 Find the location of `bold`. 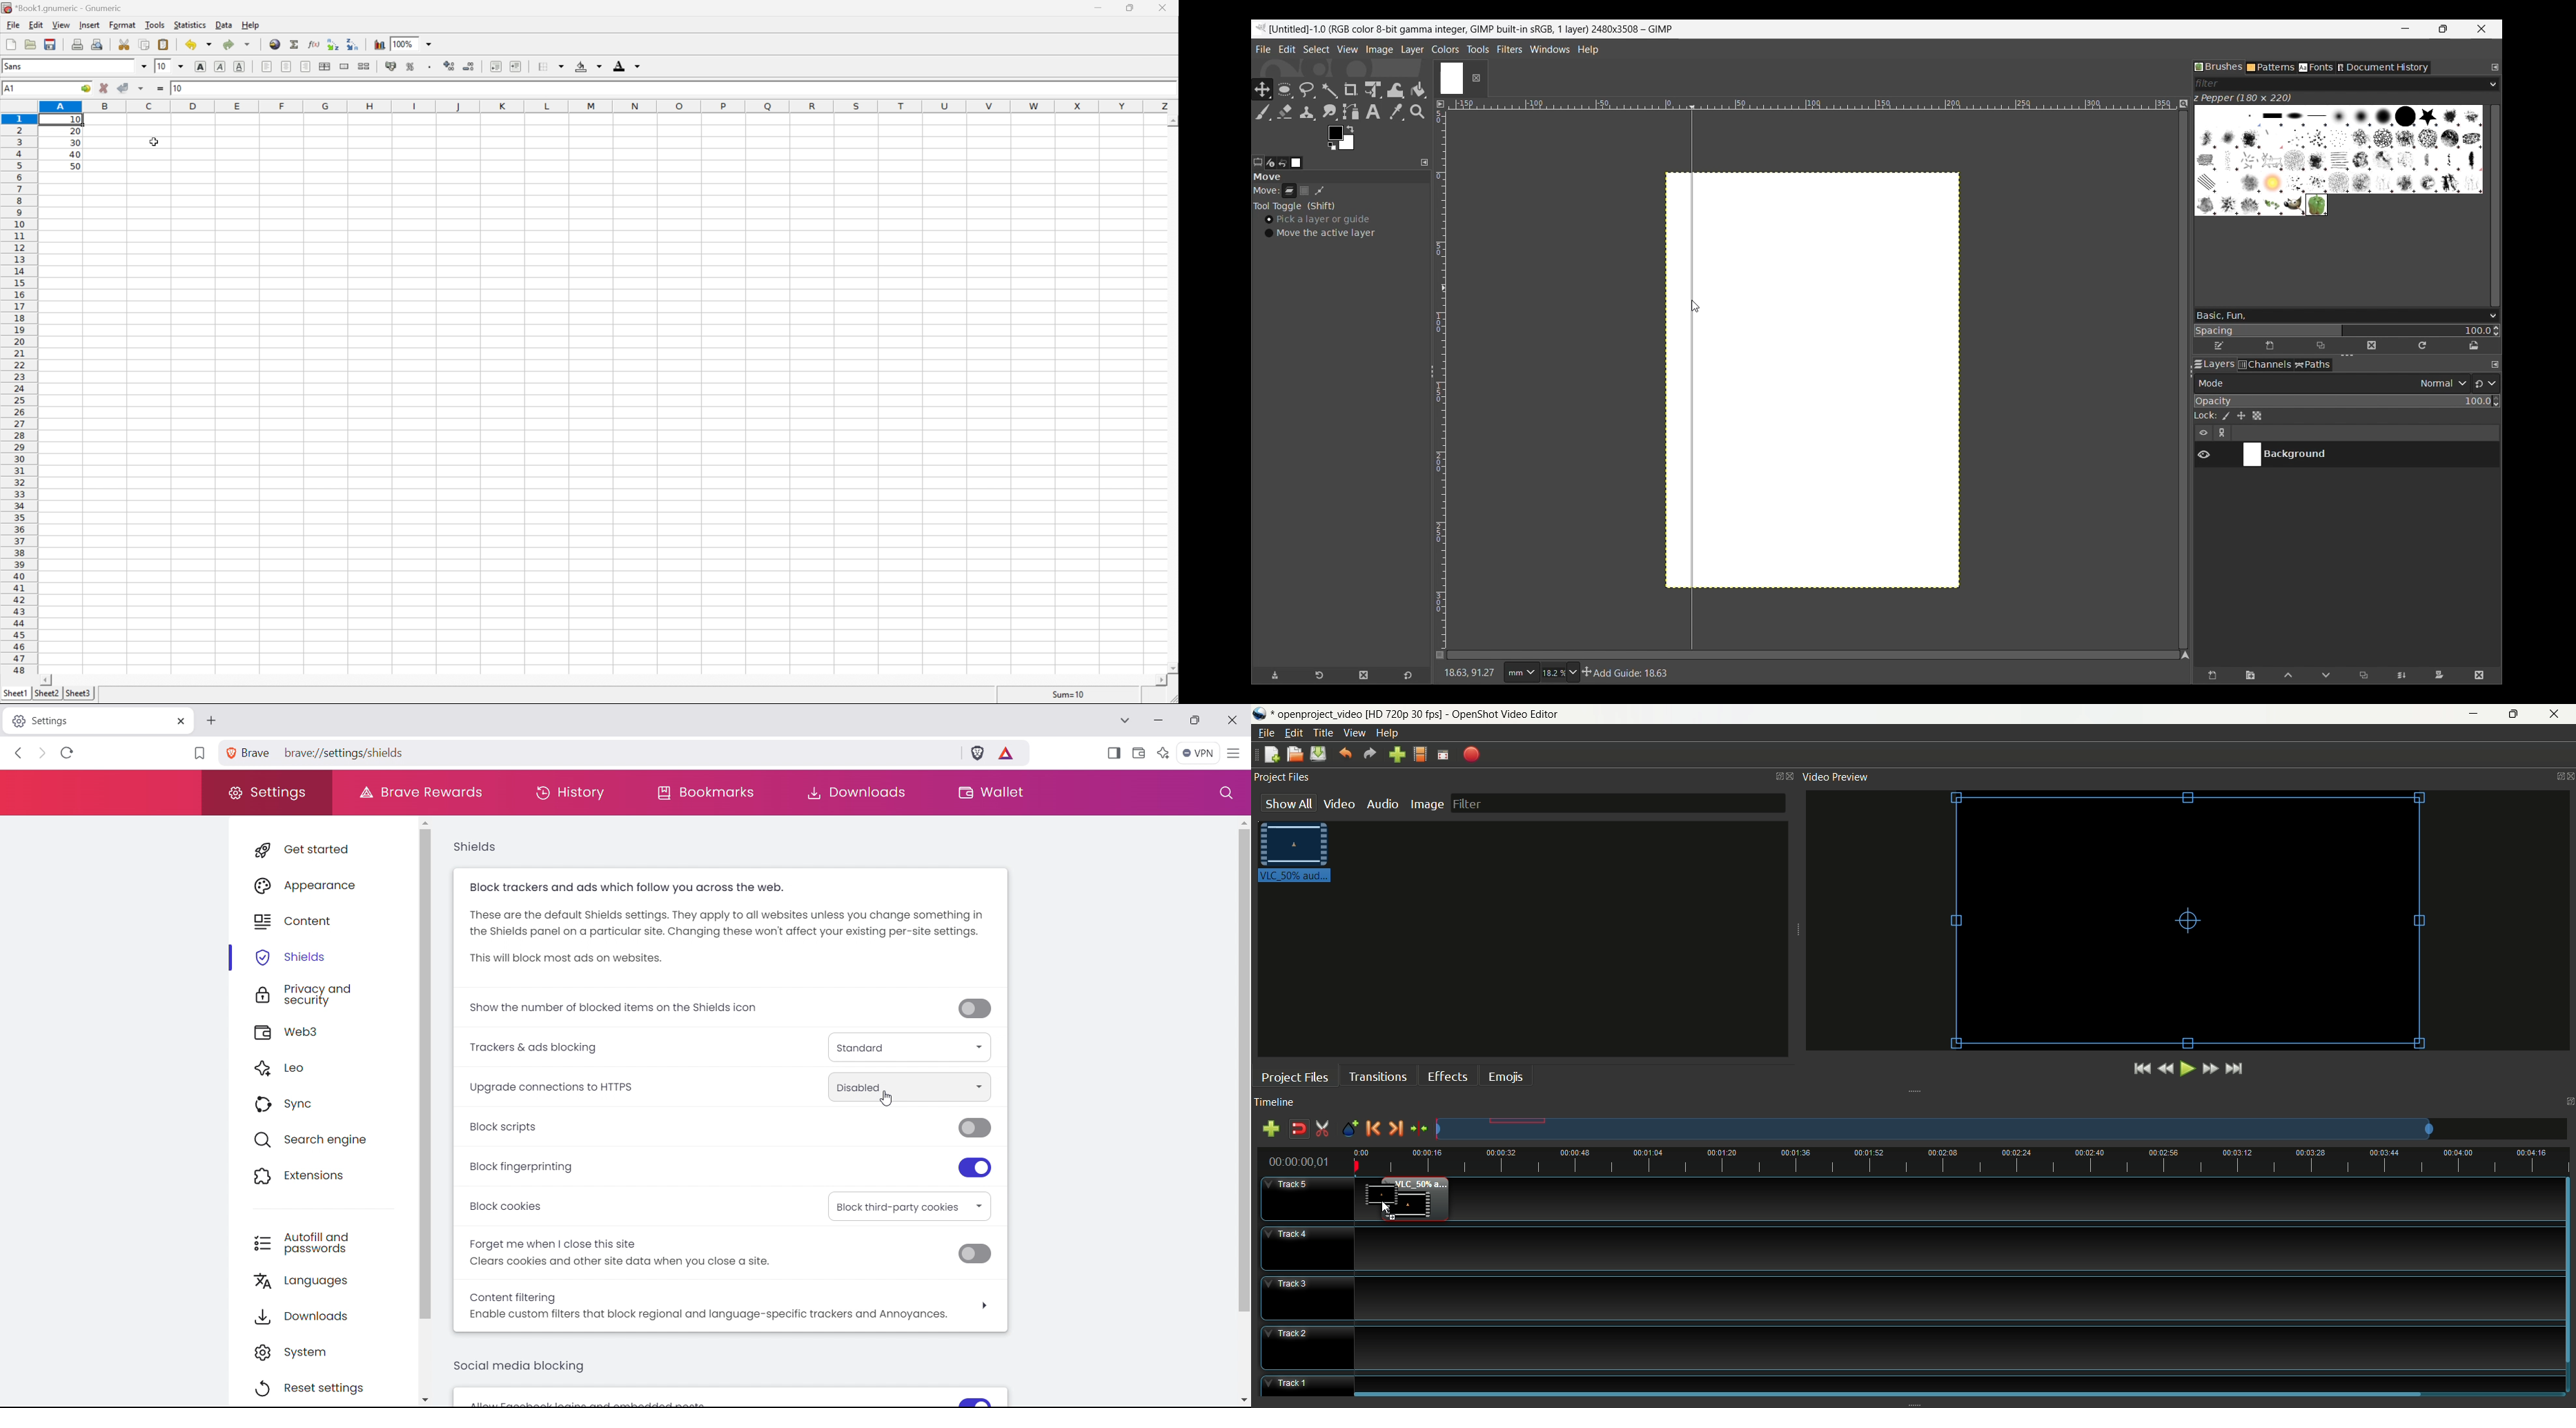

bold is located at coordinates (200, 66).